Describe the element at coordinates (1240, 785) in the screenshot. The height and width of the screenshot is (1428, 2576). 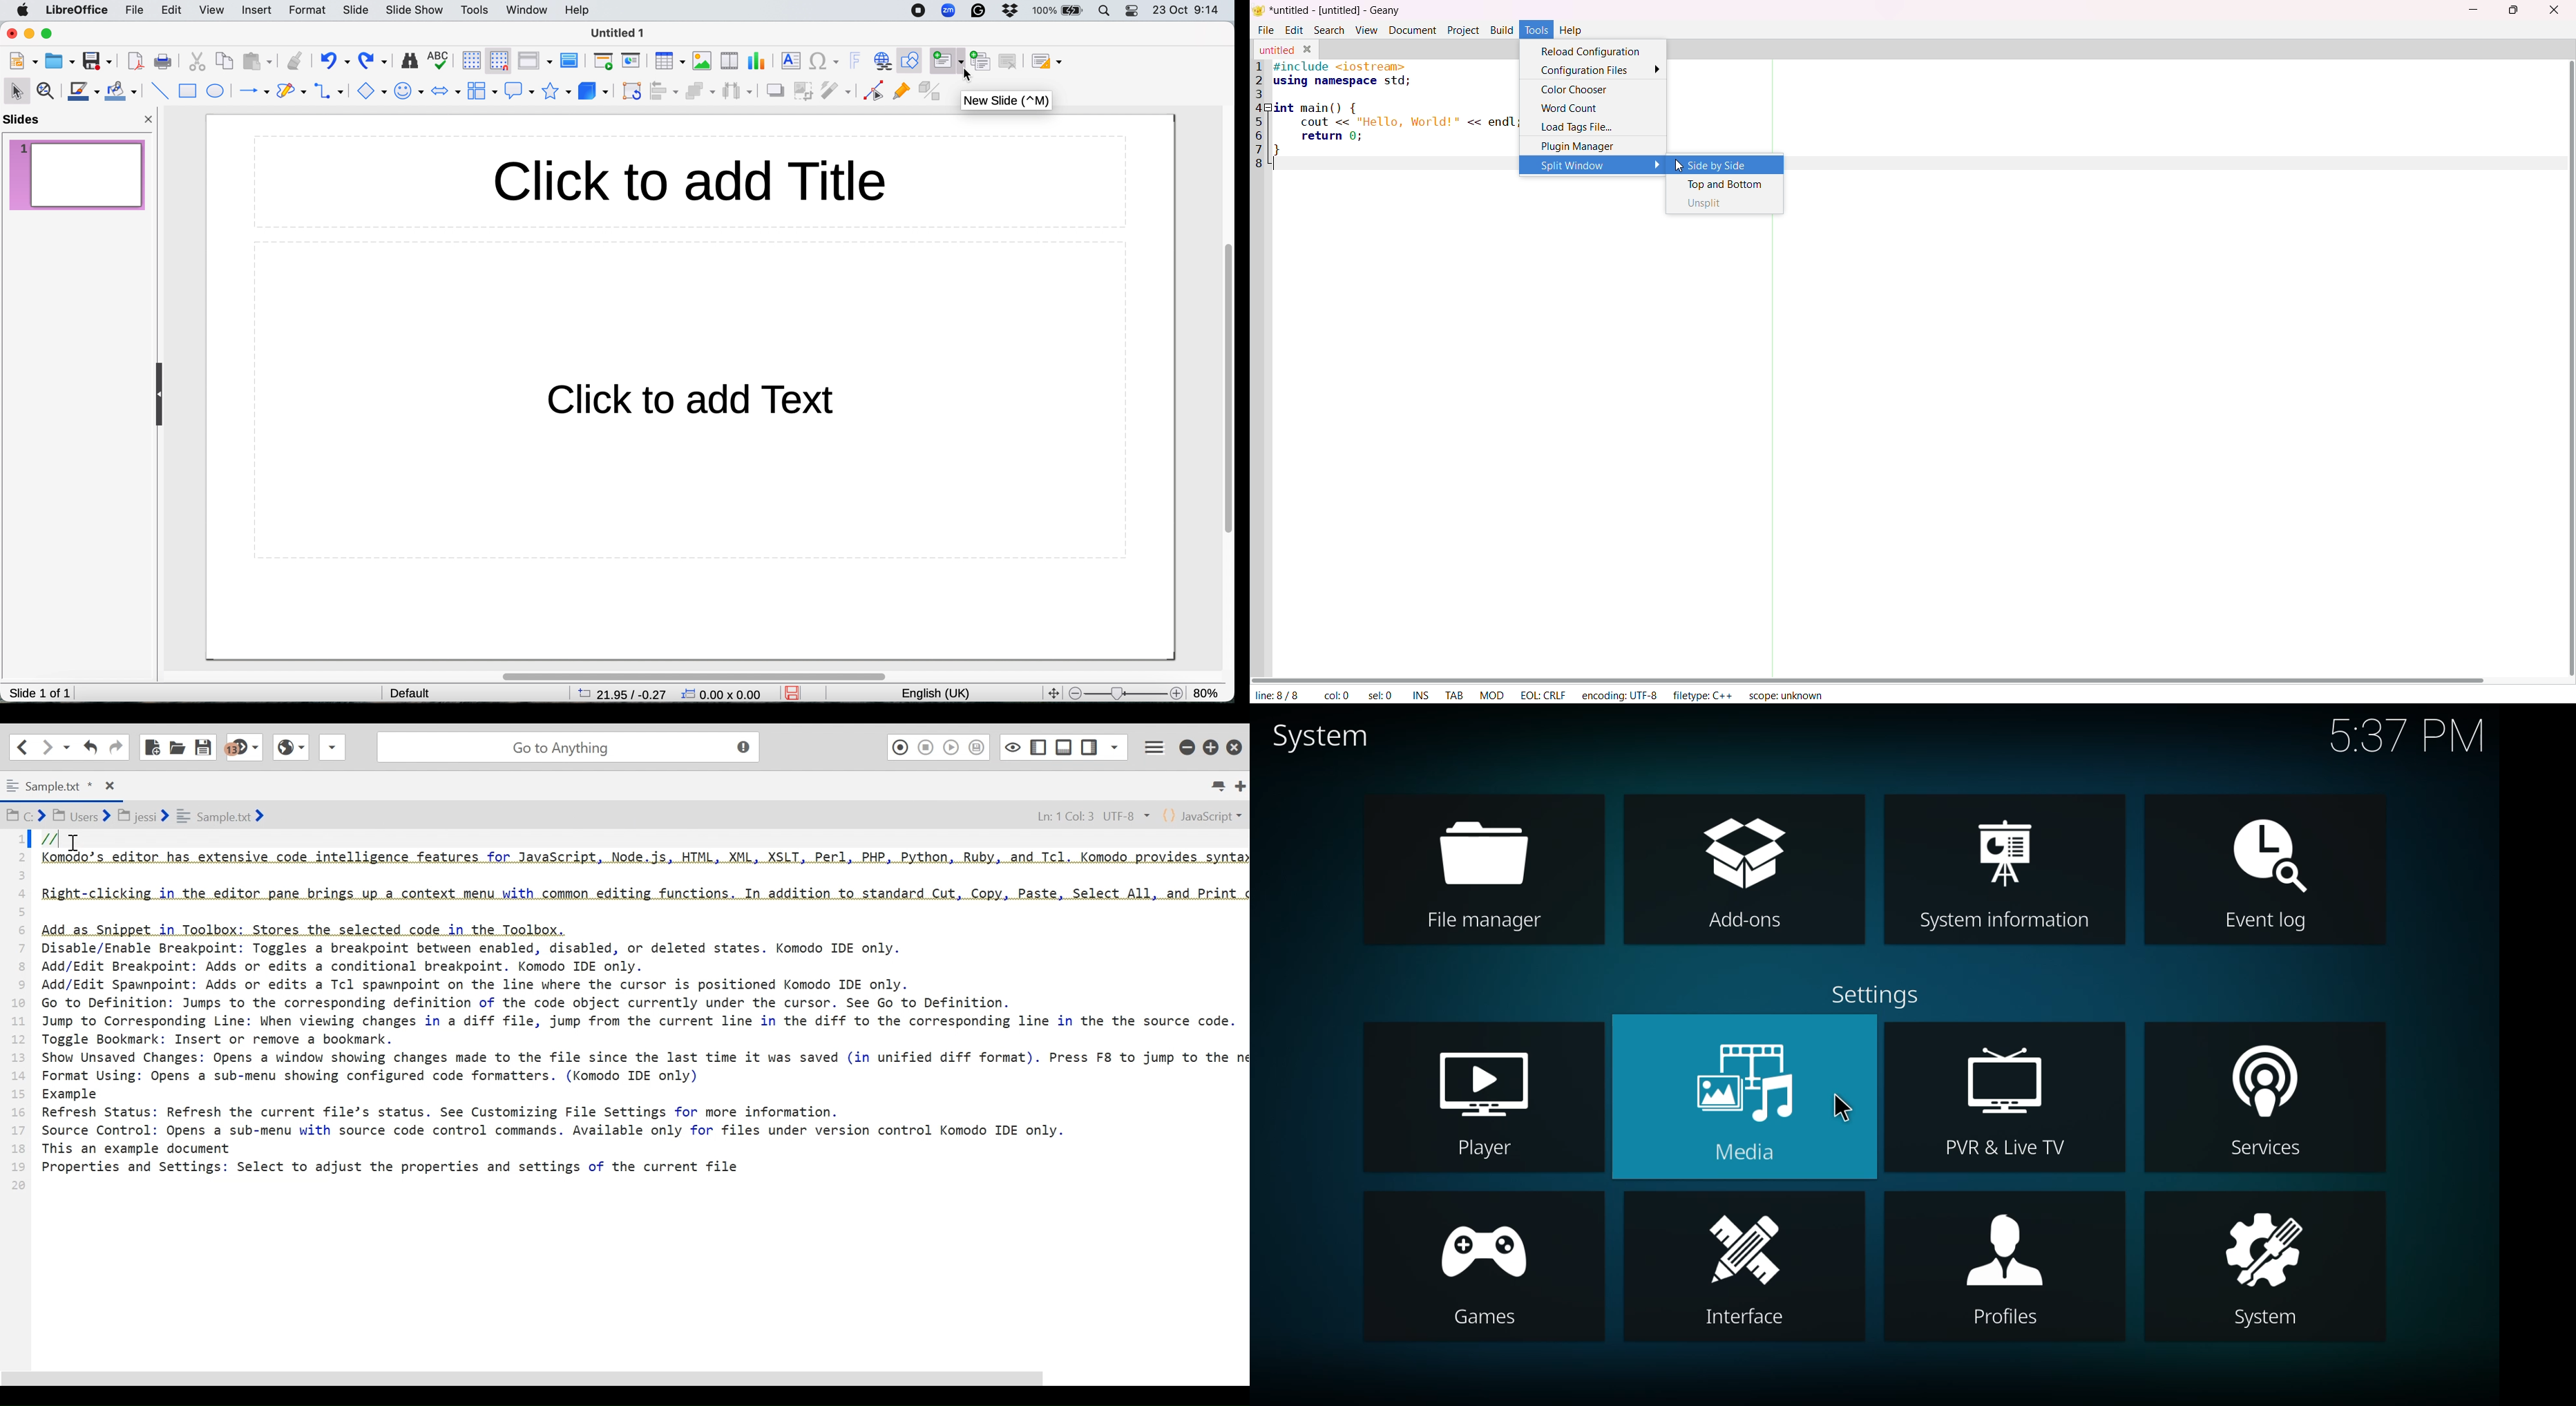
I see `New Tab` at that location.